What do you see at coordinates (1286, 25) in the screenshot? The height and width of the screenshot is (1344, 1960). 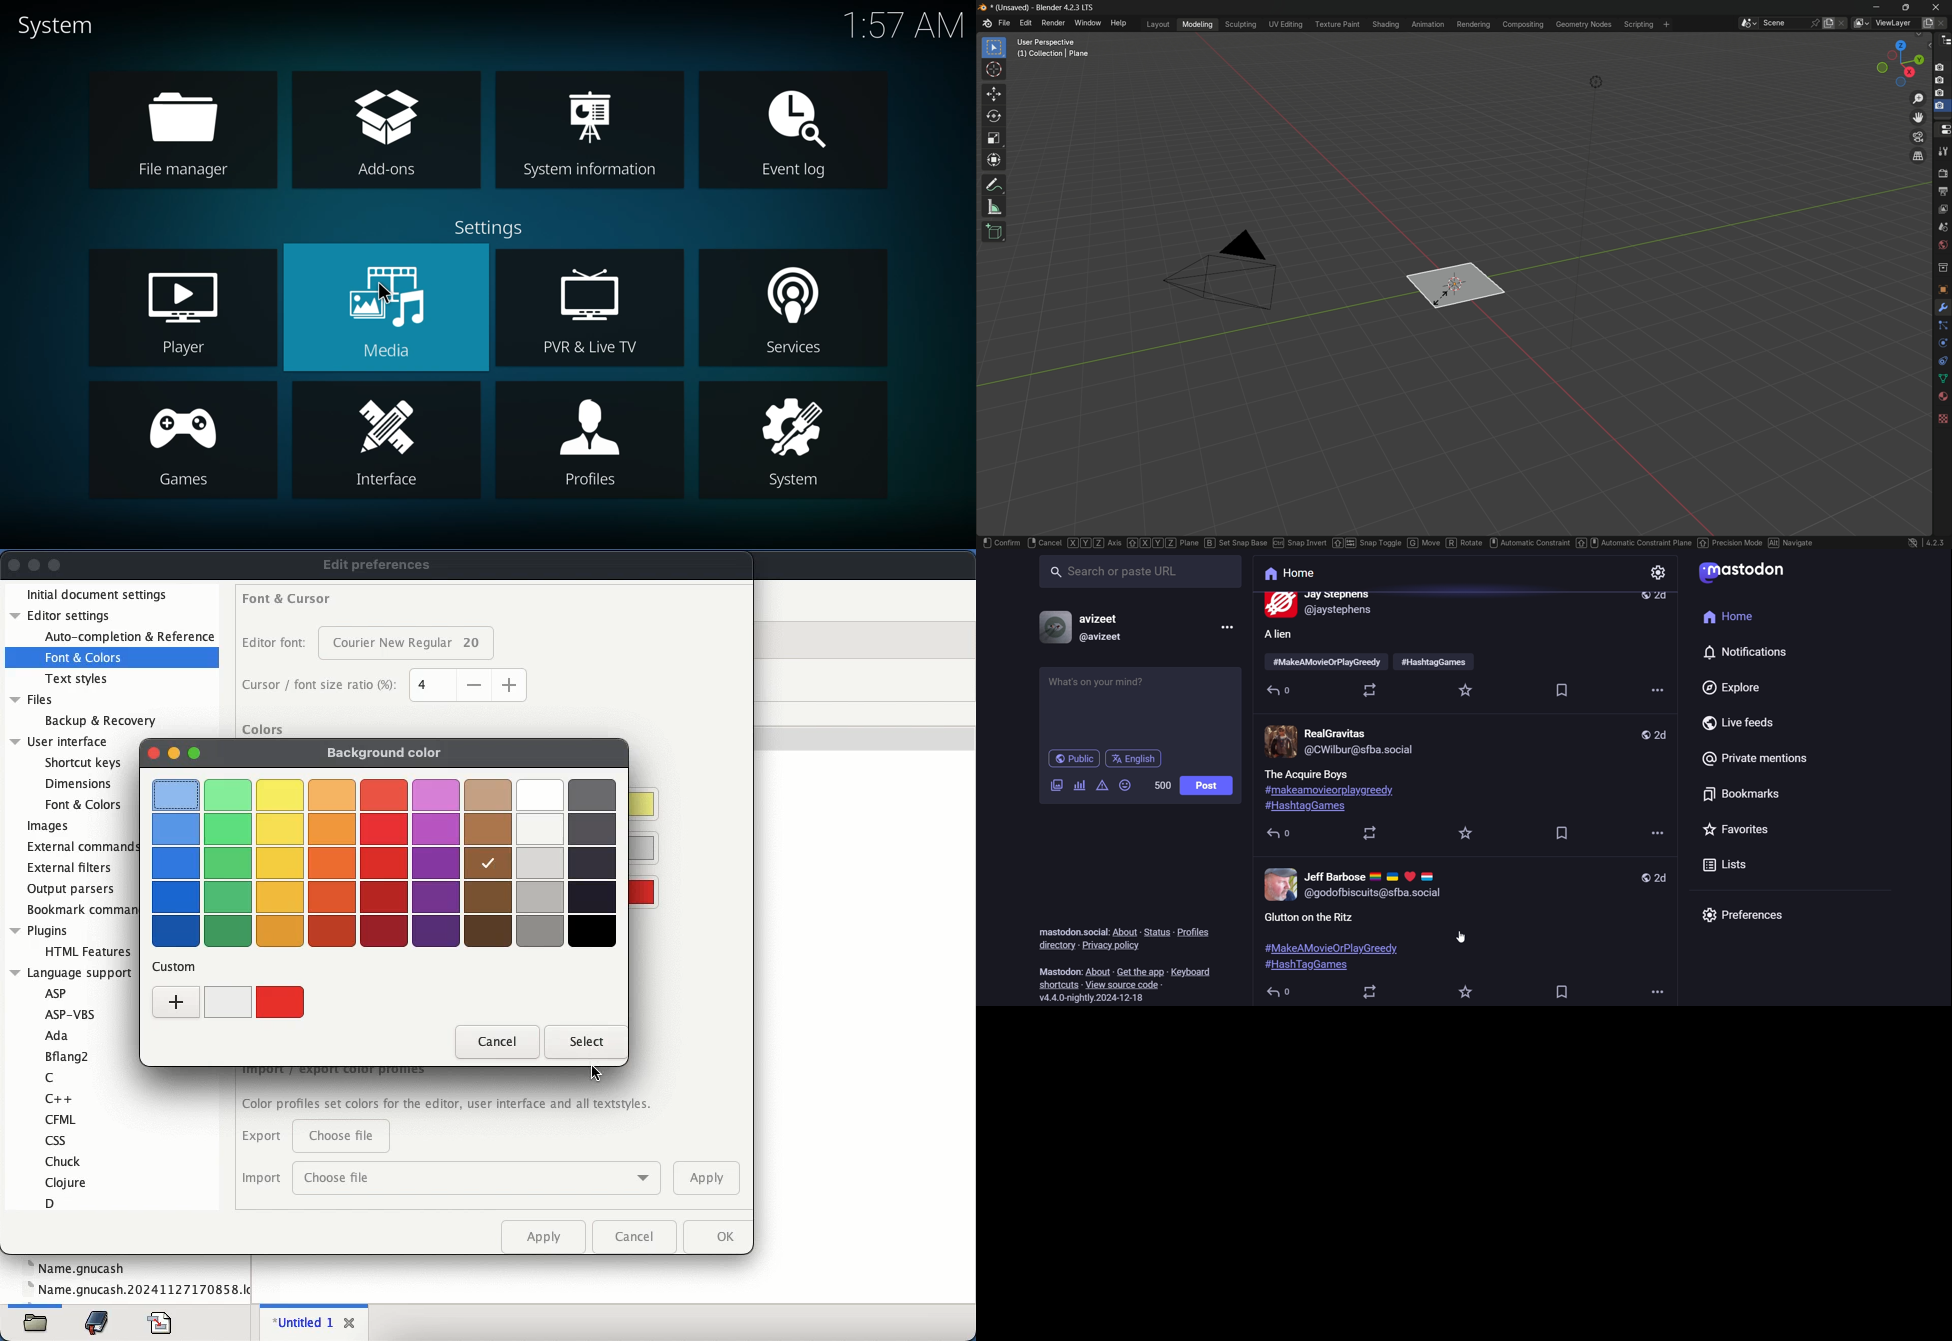 I see `uv editing` at bounding box center [1286, 25].